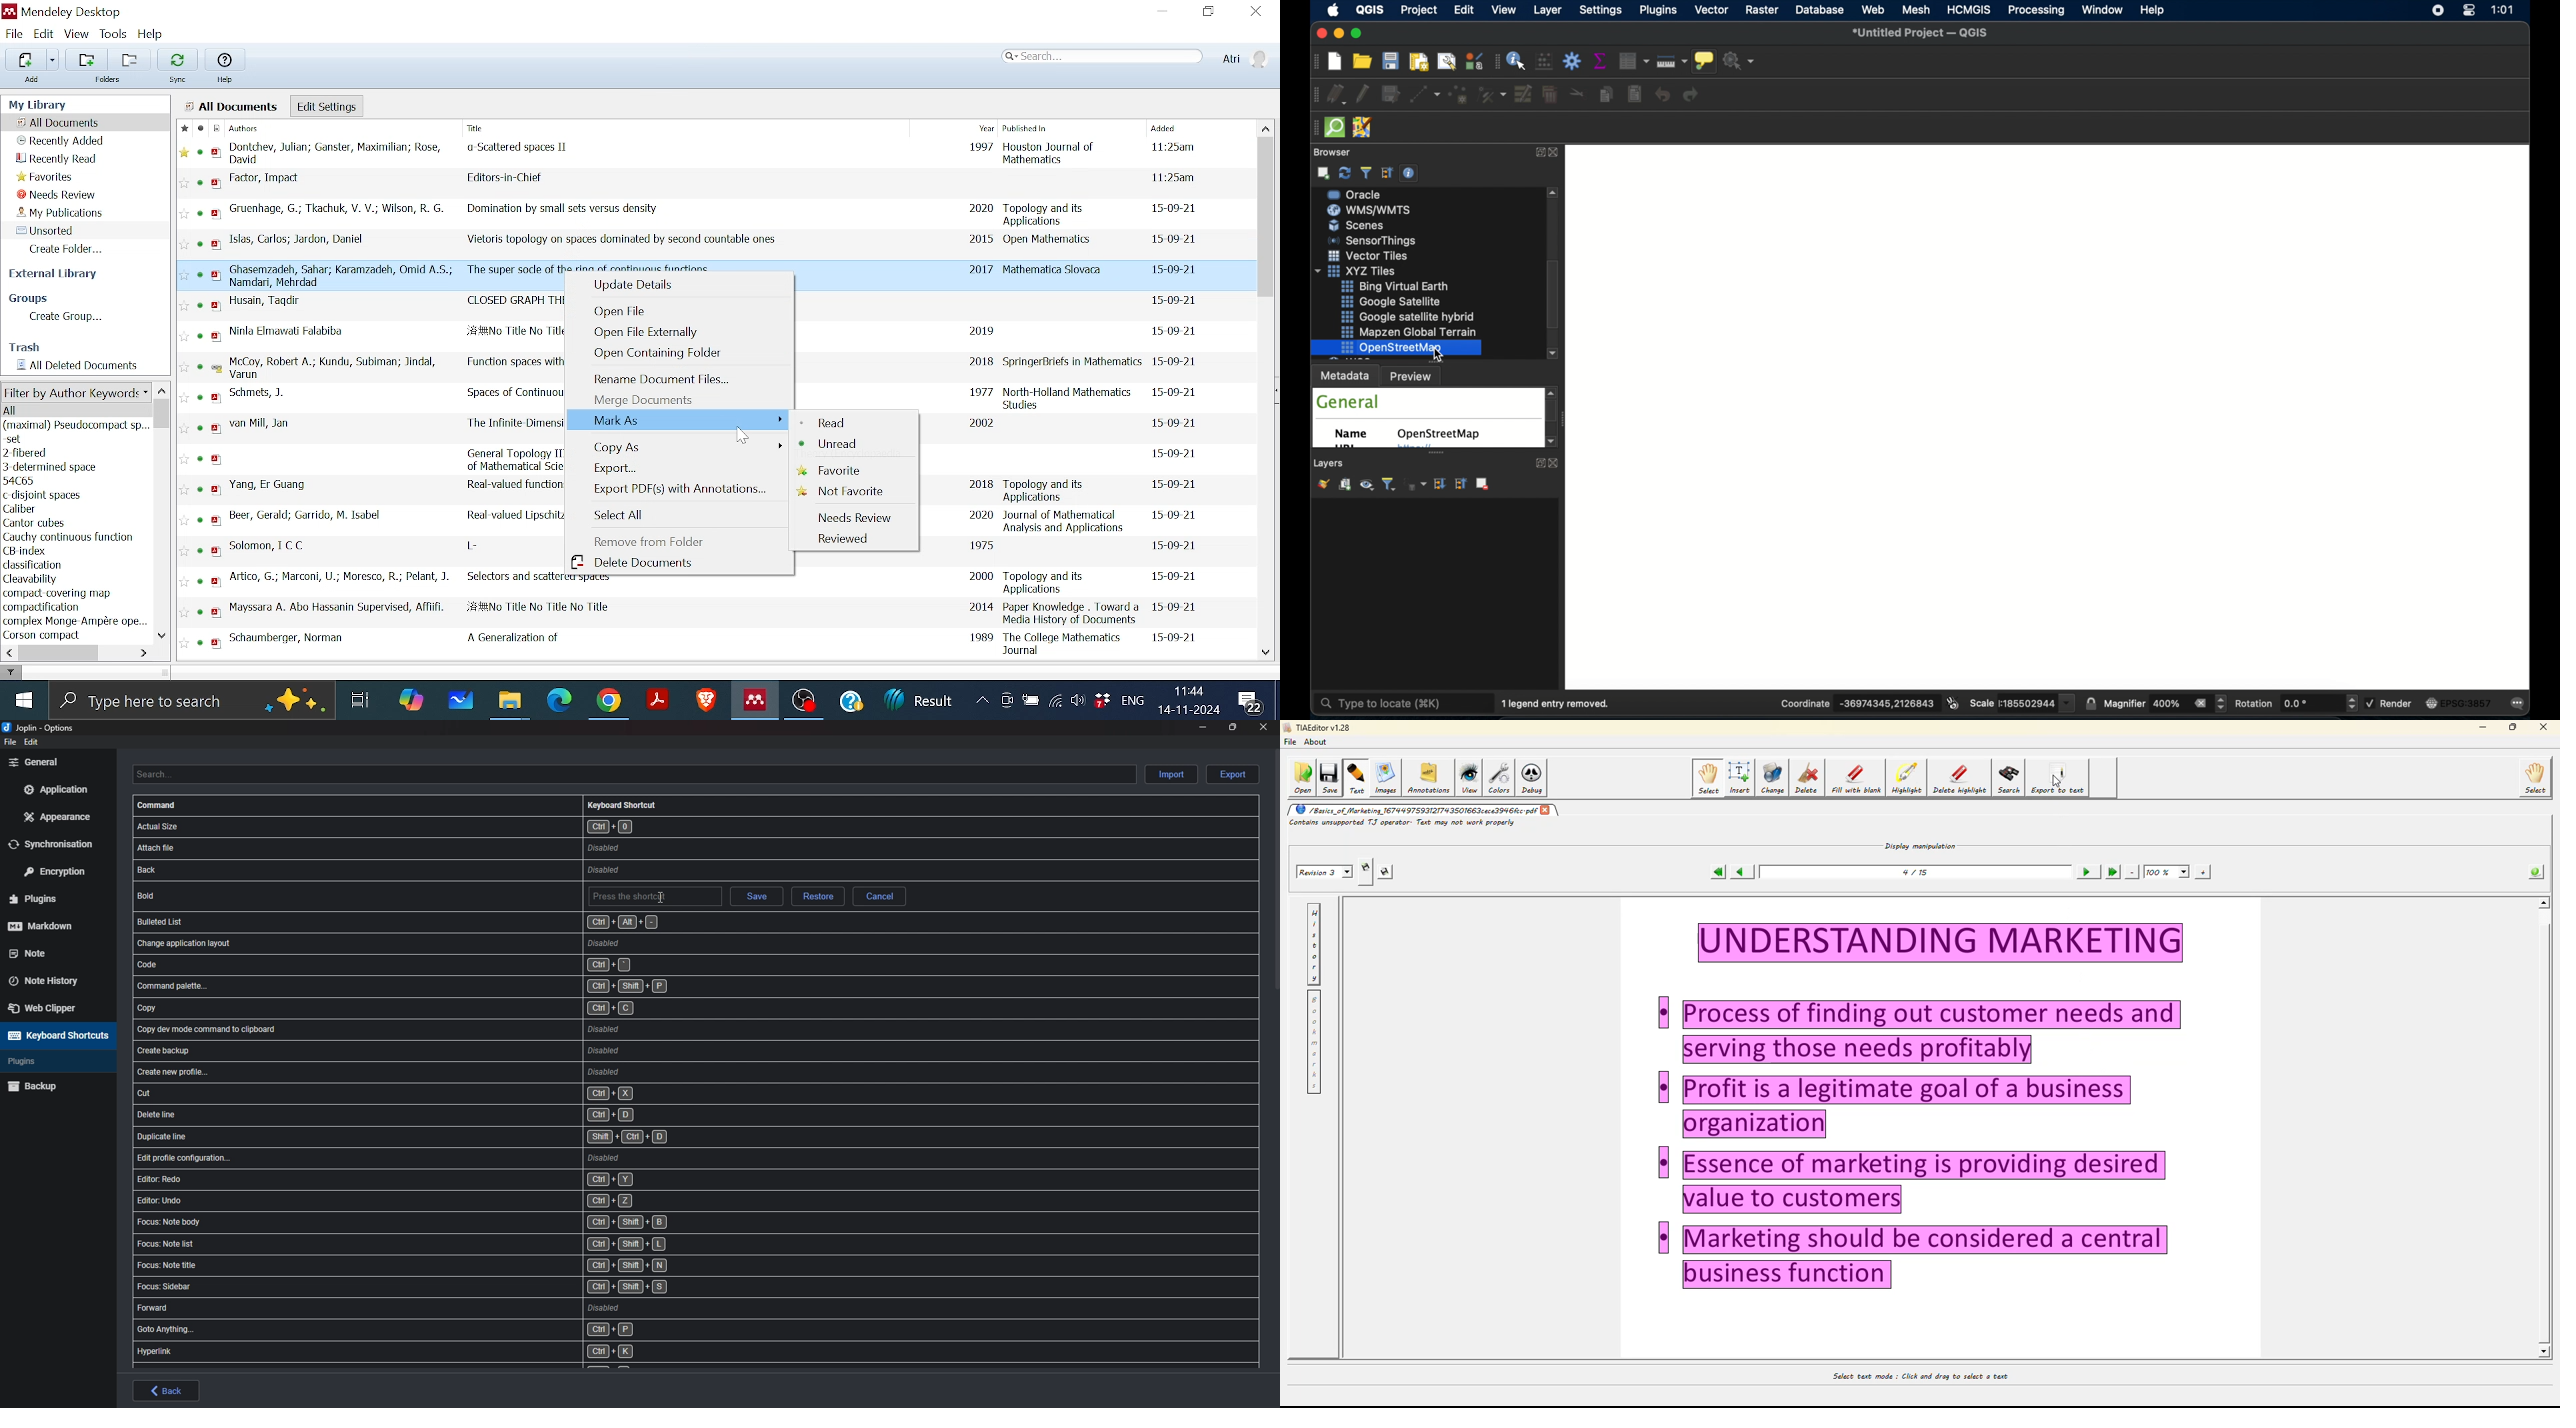 Image resolution: width=2576 pixels, height=1428 pixels. What do you see at coordinates (1341, 33) in the screenshot?
I see `minimize` at bounding box center [1341, 33].